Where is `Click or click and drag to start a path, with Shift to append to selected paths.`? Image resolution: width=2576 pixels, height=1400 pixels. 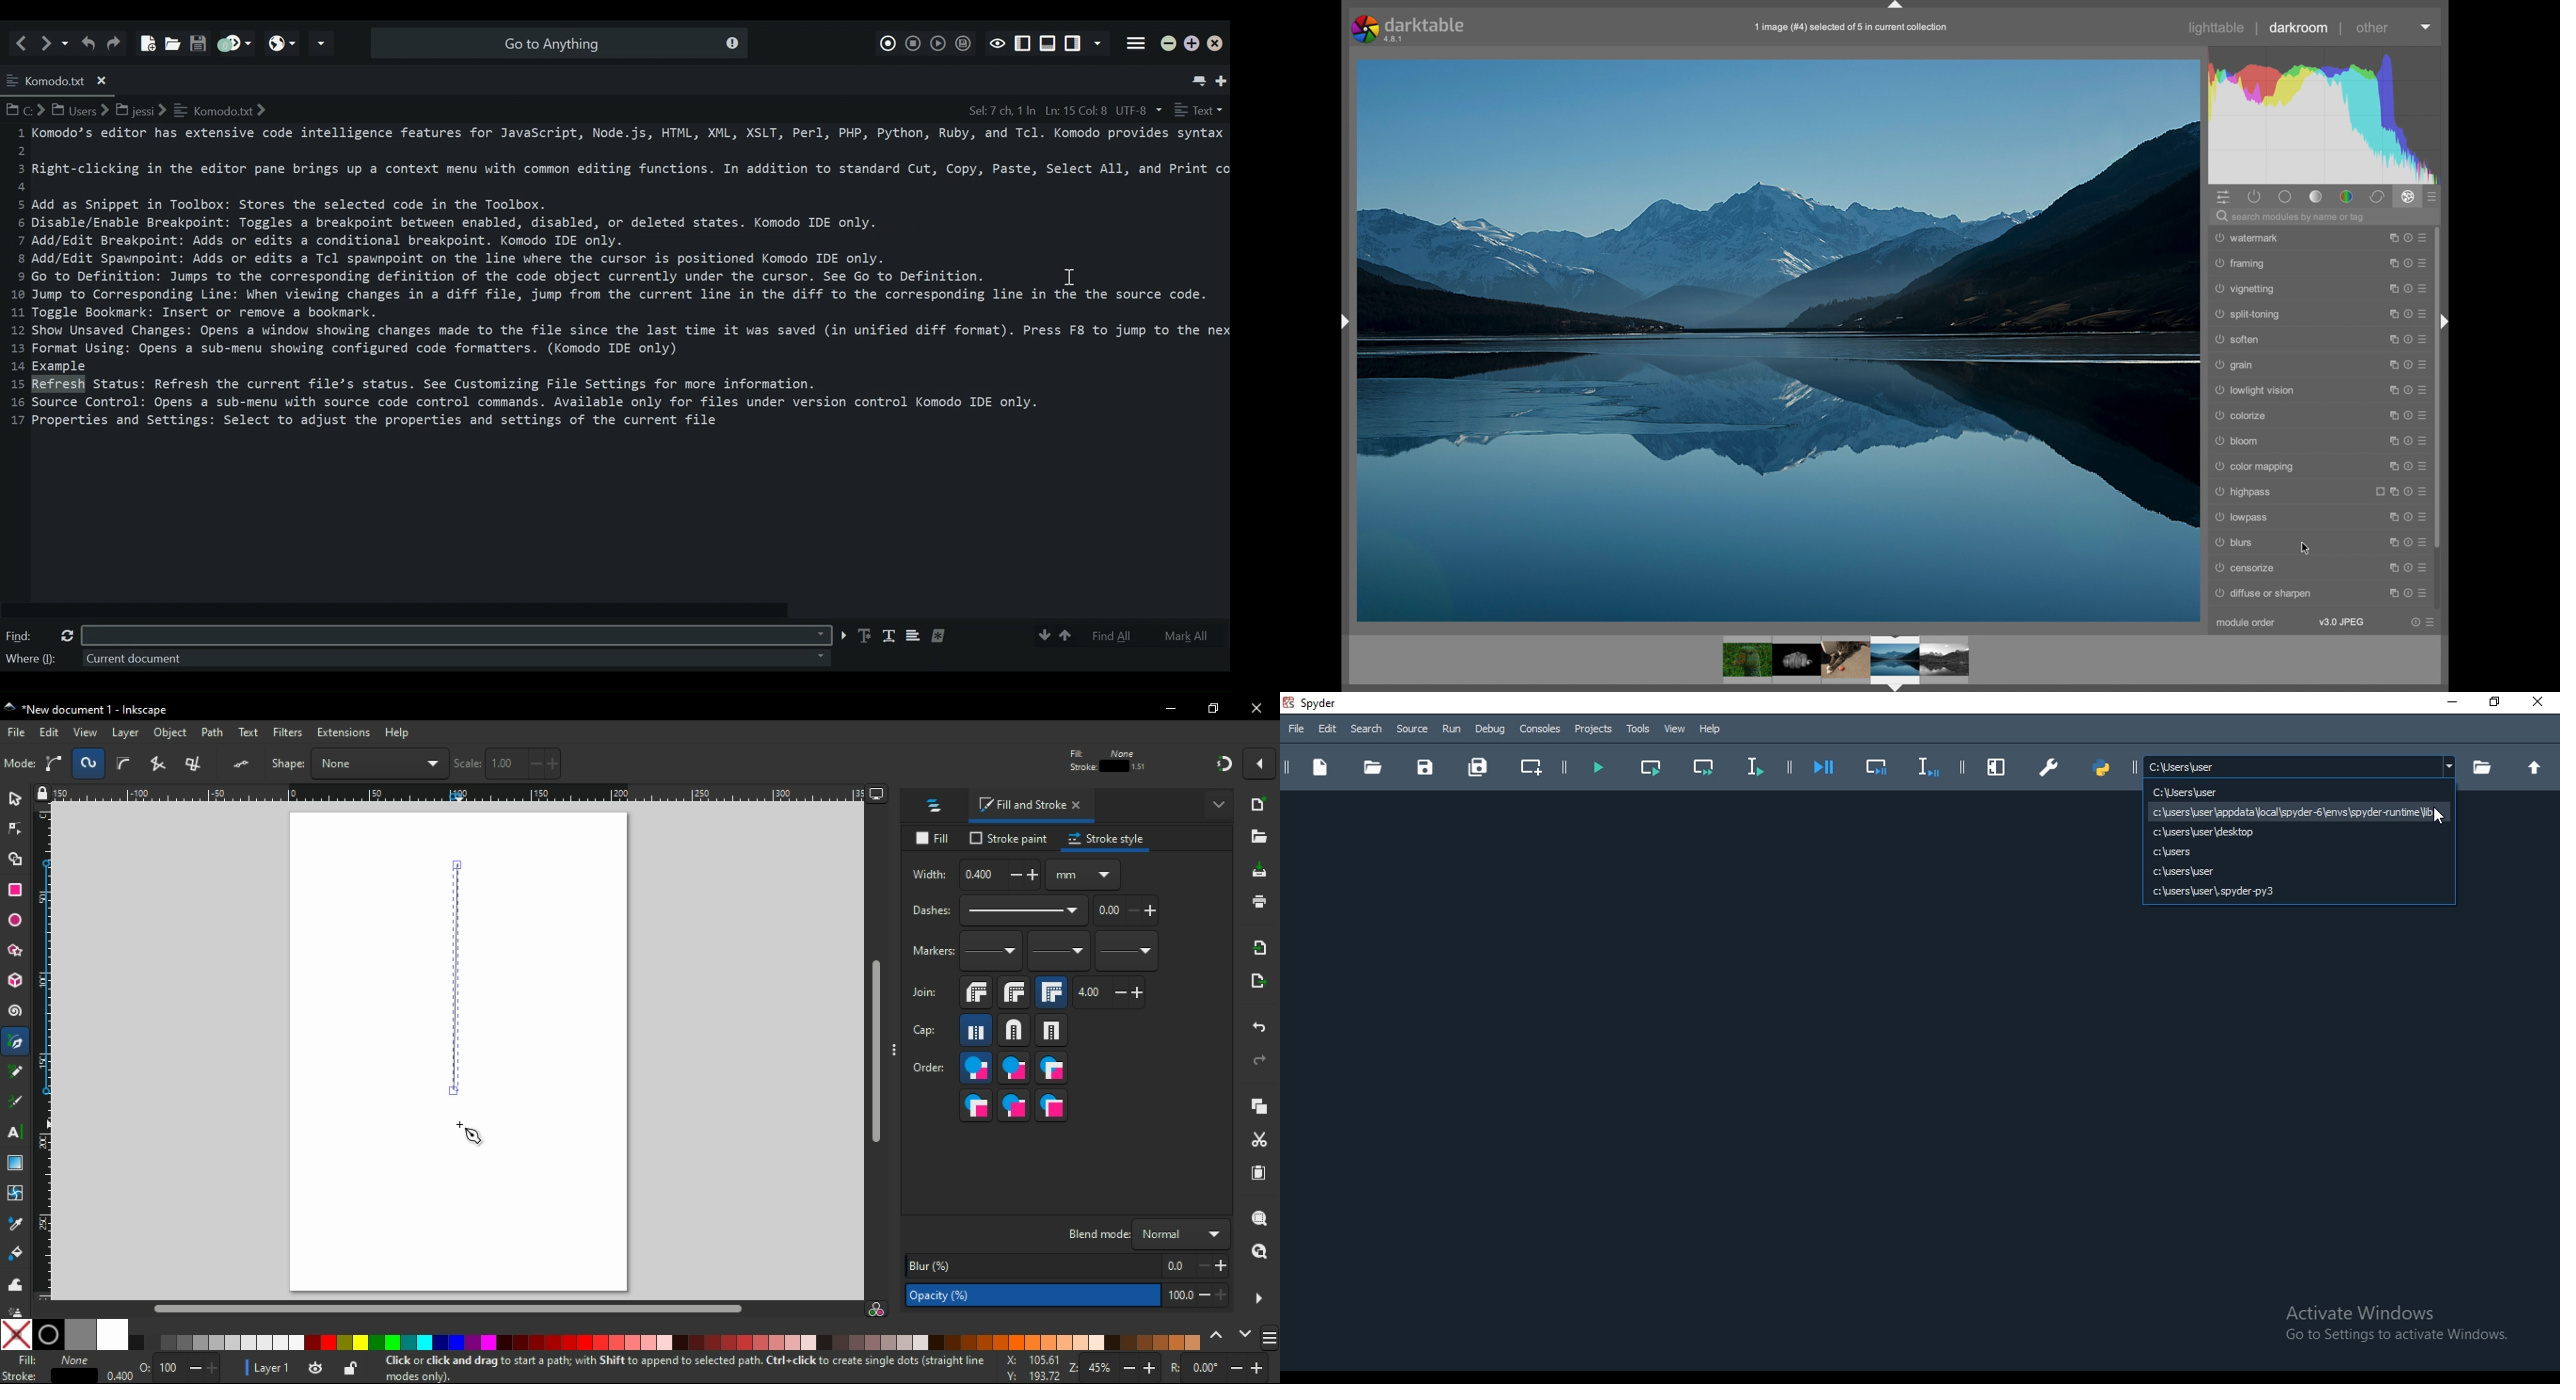 Click or click and drag to start a path, with Shift to append to selected paths. is located at coordinates (660, 1368).